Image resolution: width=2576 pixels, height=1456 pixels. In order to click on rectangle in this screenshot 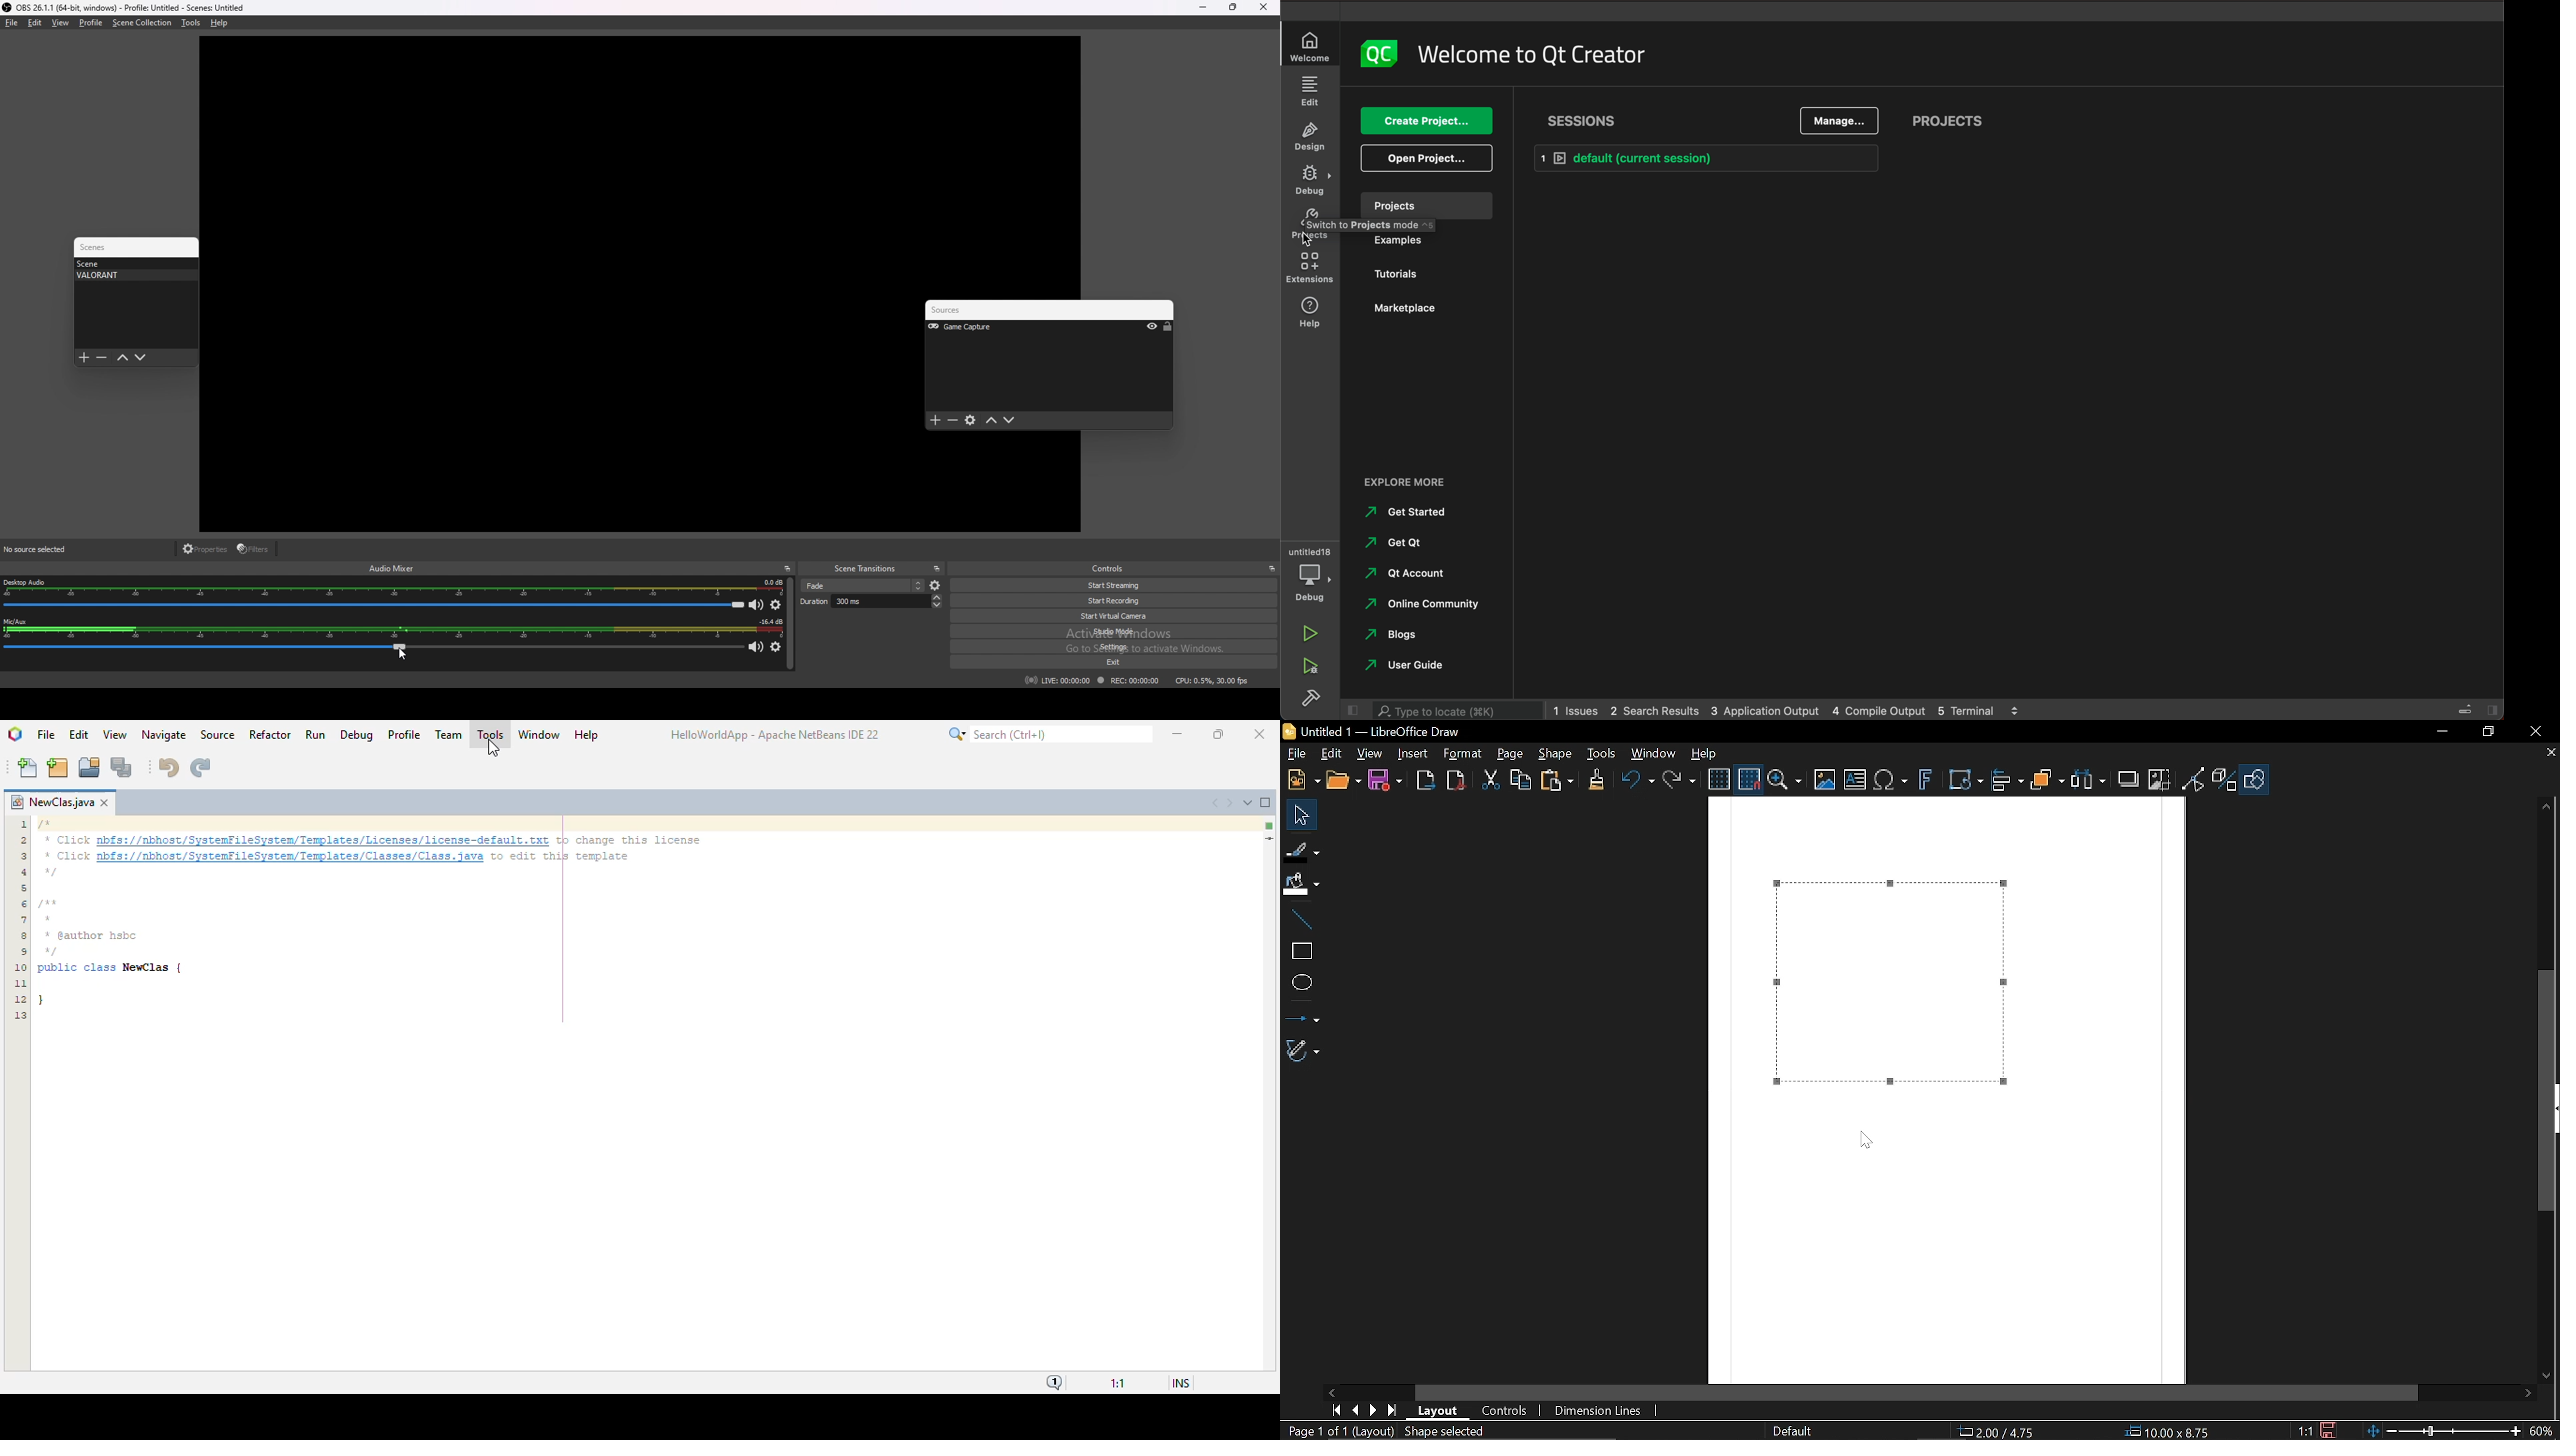, I will do `click(1301, 952)`.